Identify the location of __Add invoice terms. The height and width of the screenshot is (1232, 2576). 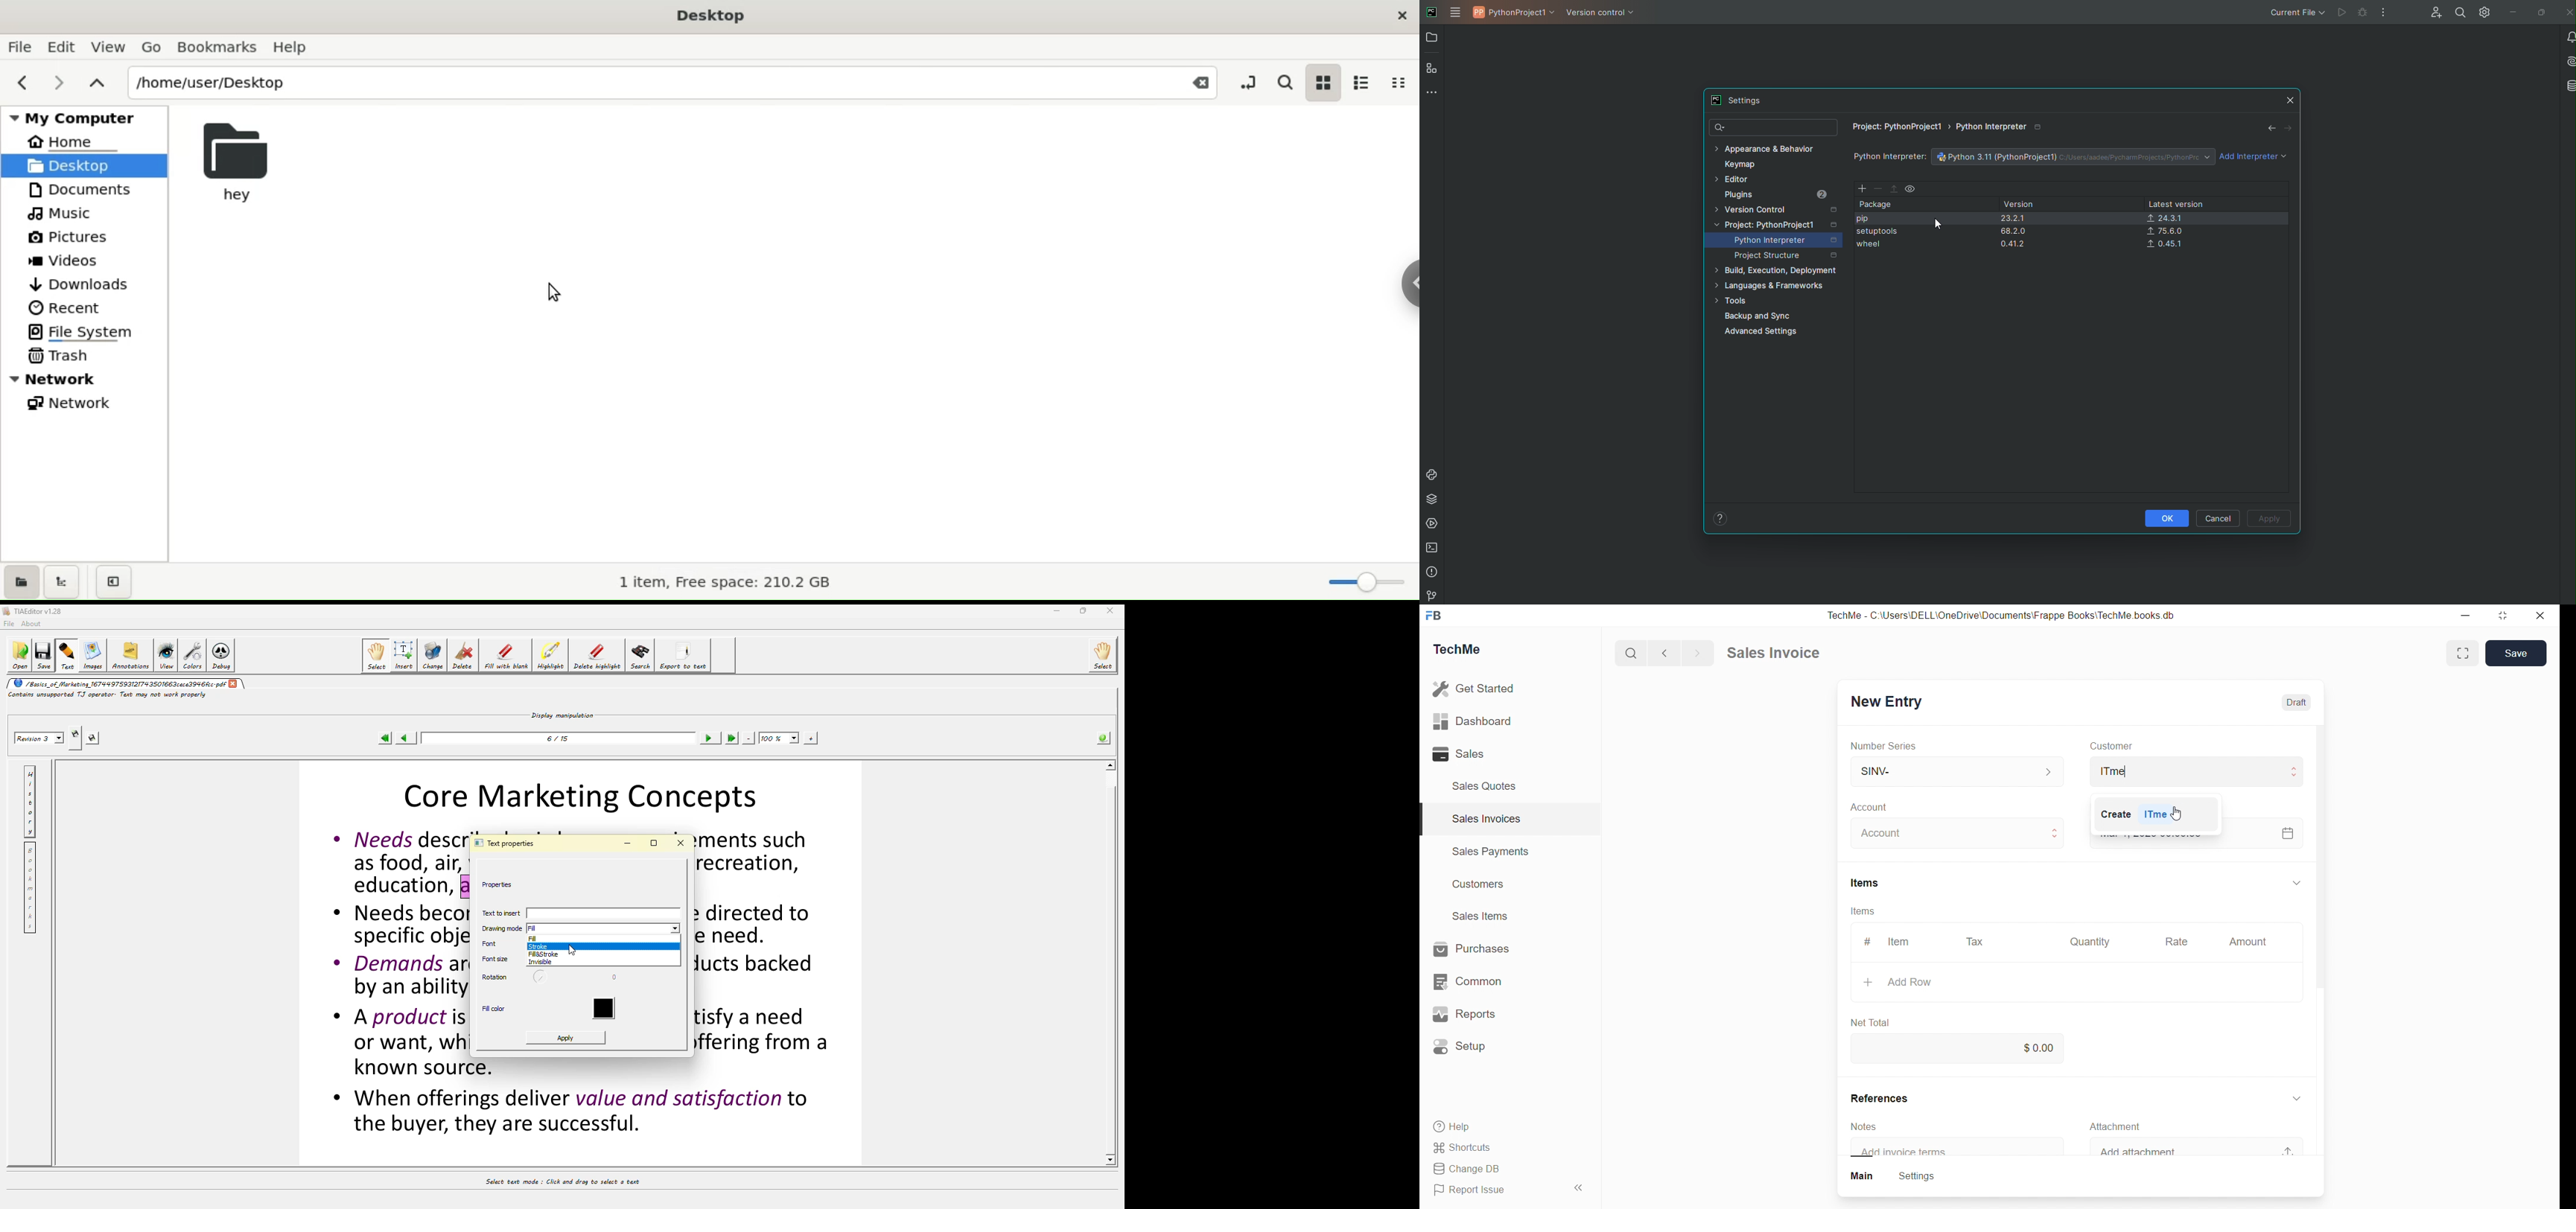
(1910, 1152).